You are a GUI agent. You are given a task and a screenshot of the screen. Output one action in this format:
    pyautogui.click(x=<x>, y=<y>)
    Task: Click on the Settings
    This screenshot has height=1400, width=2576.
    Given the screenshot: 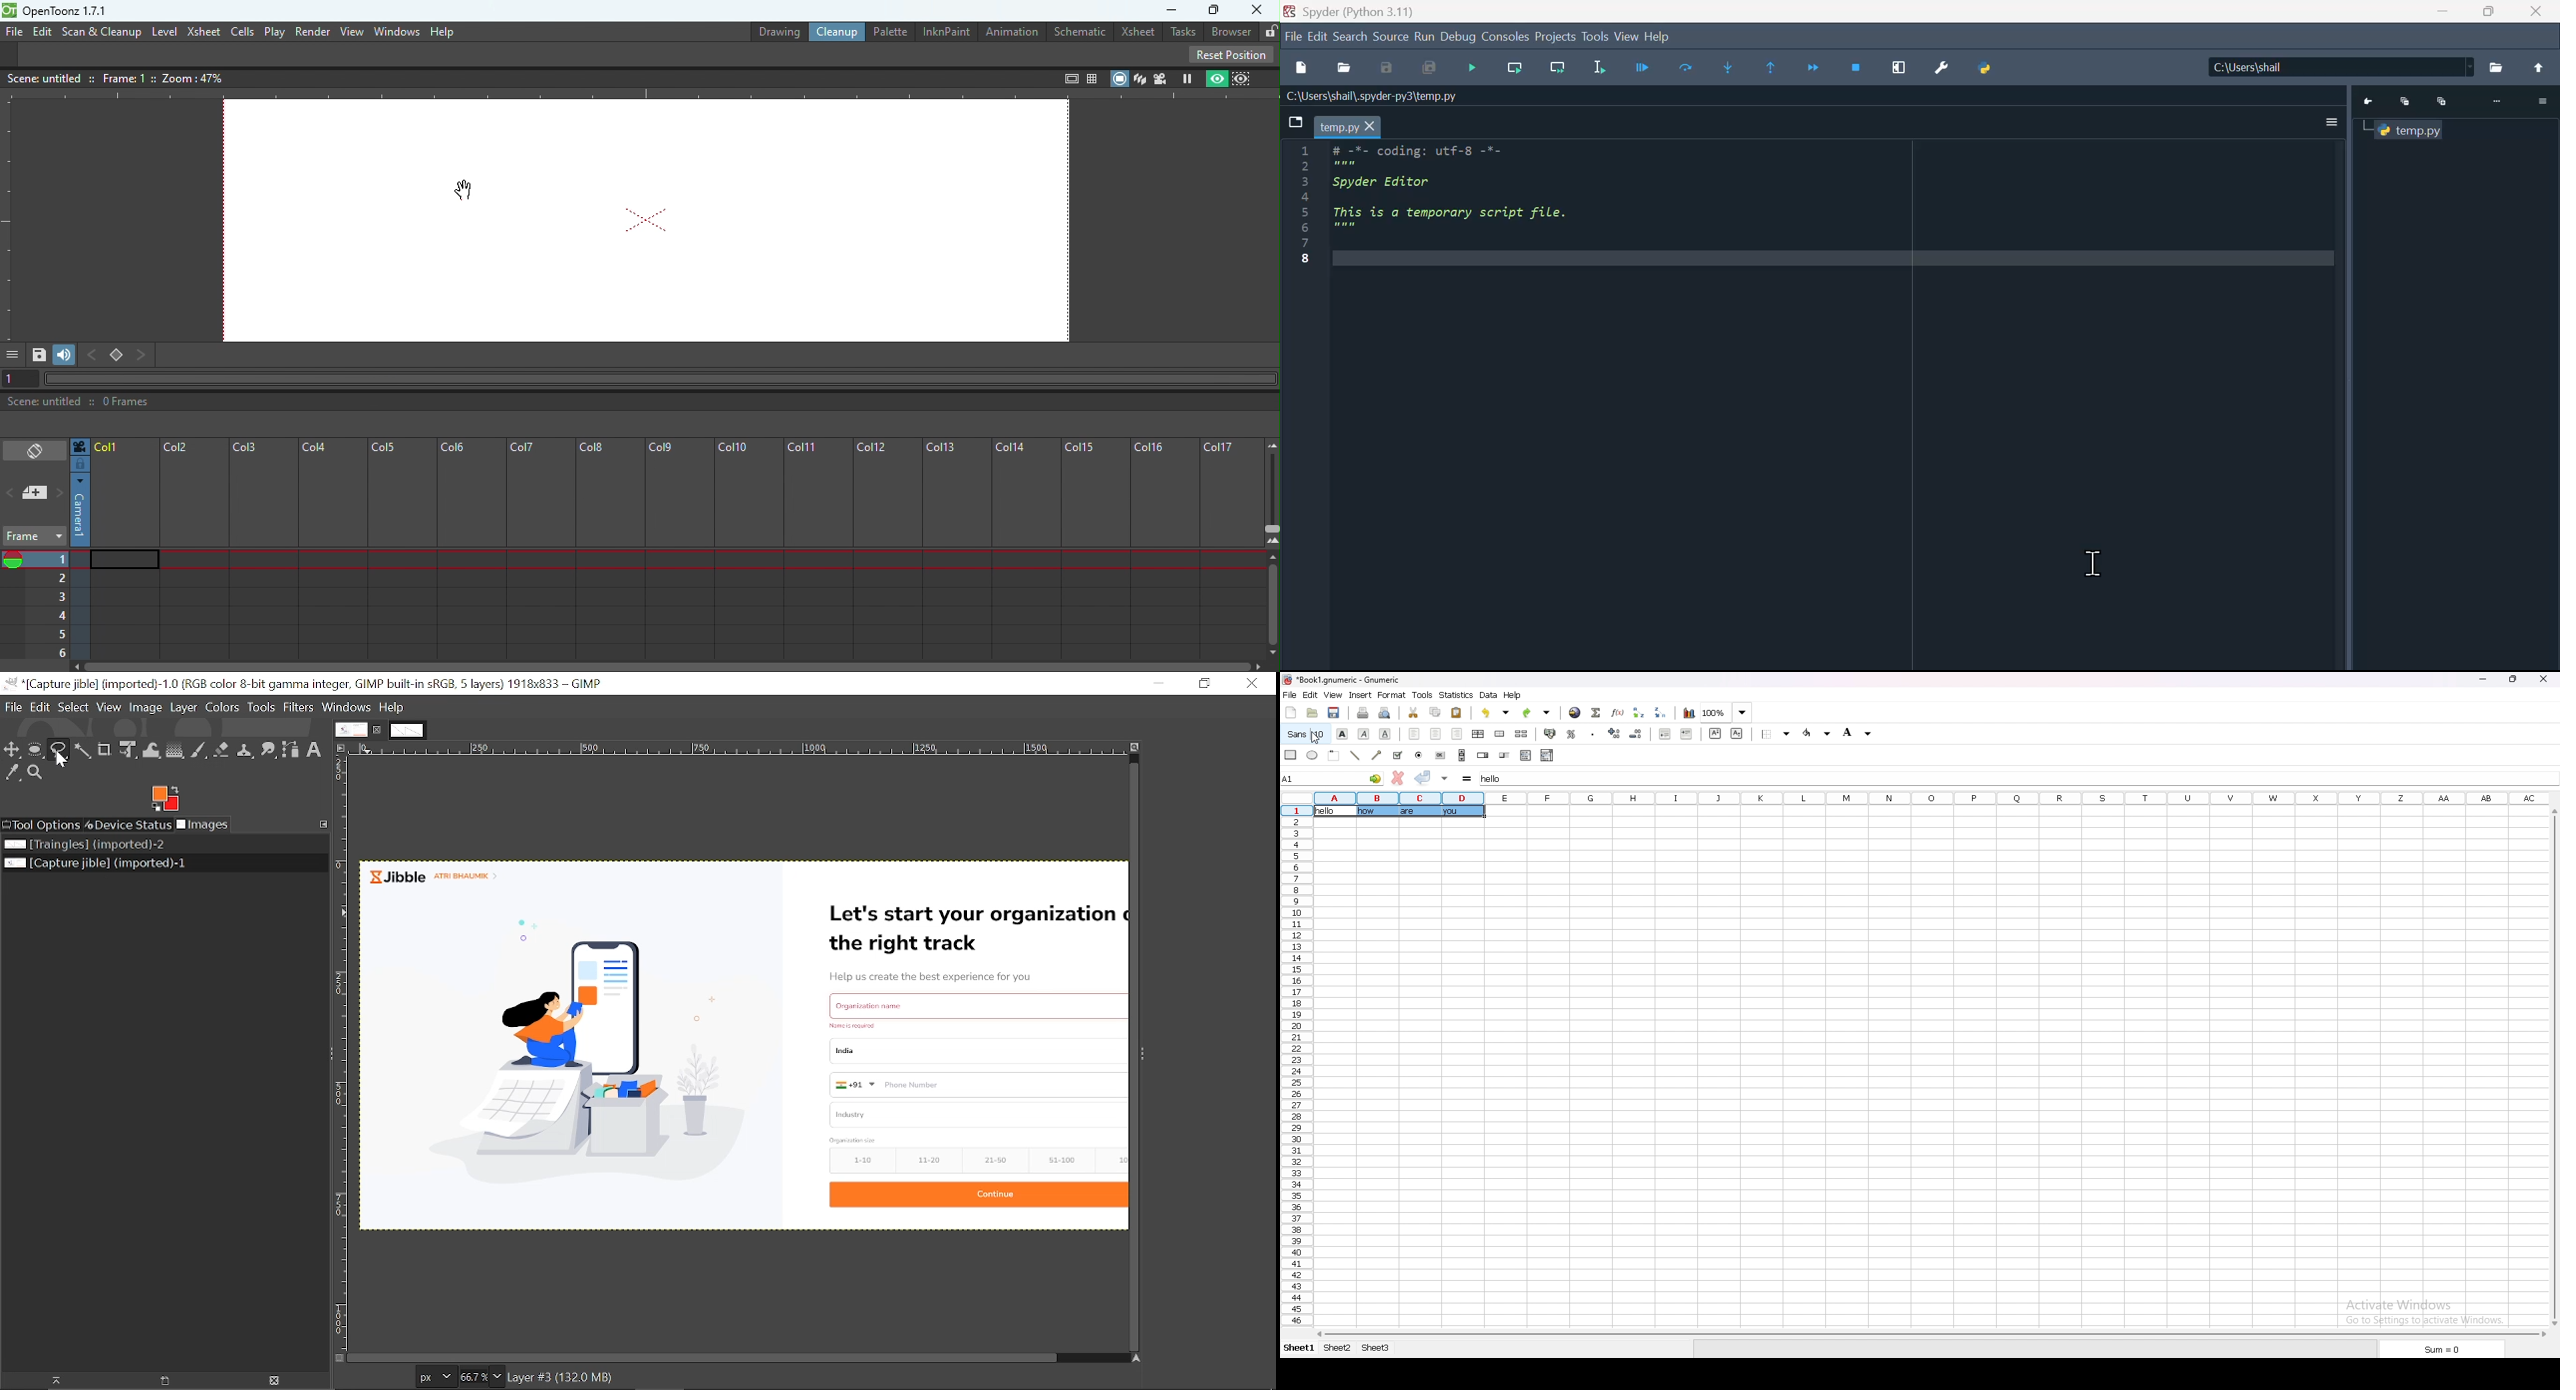 What is the action you would take?
    pyautogui.click(x=2543, y=101)
    